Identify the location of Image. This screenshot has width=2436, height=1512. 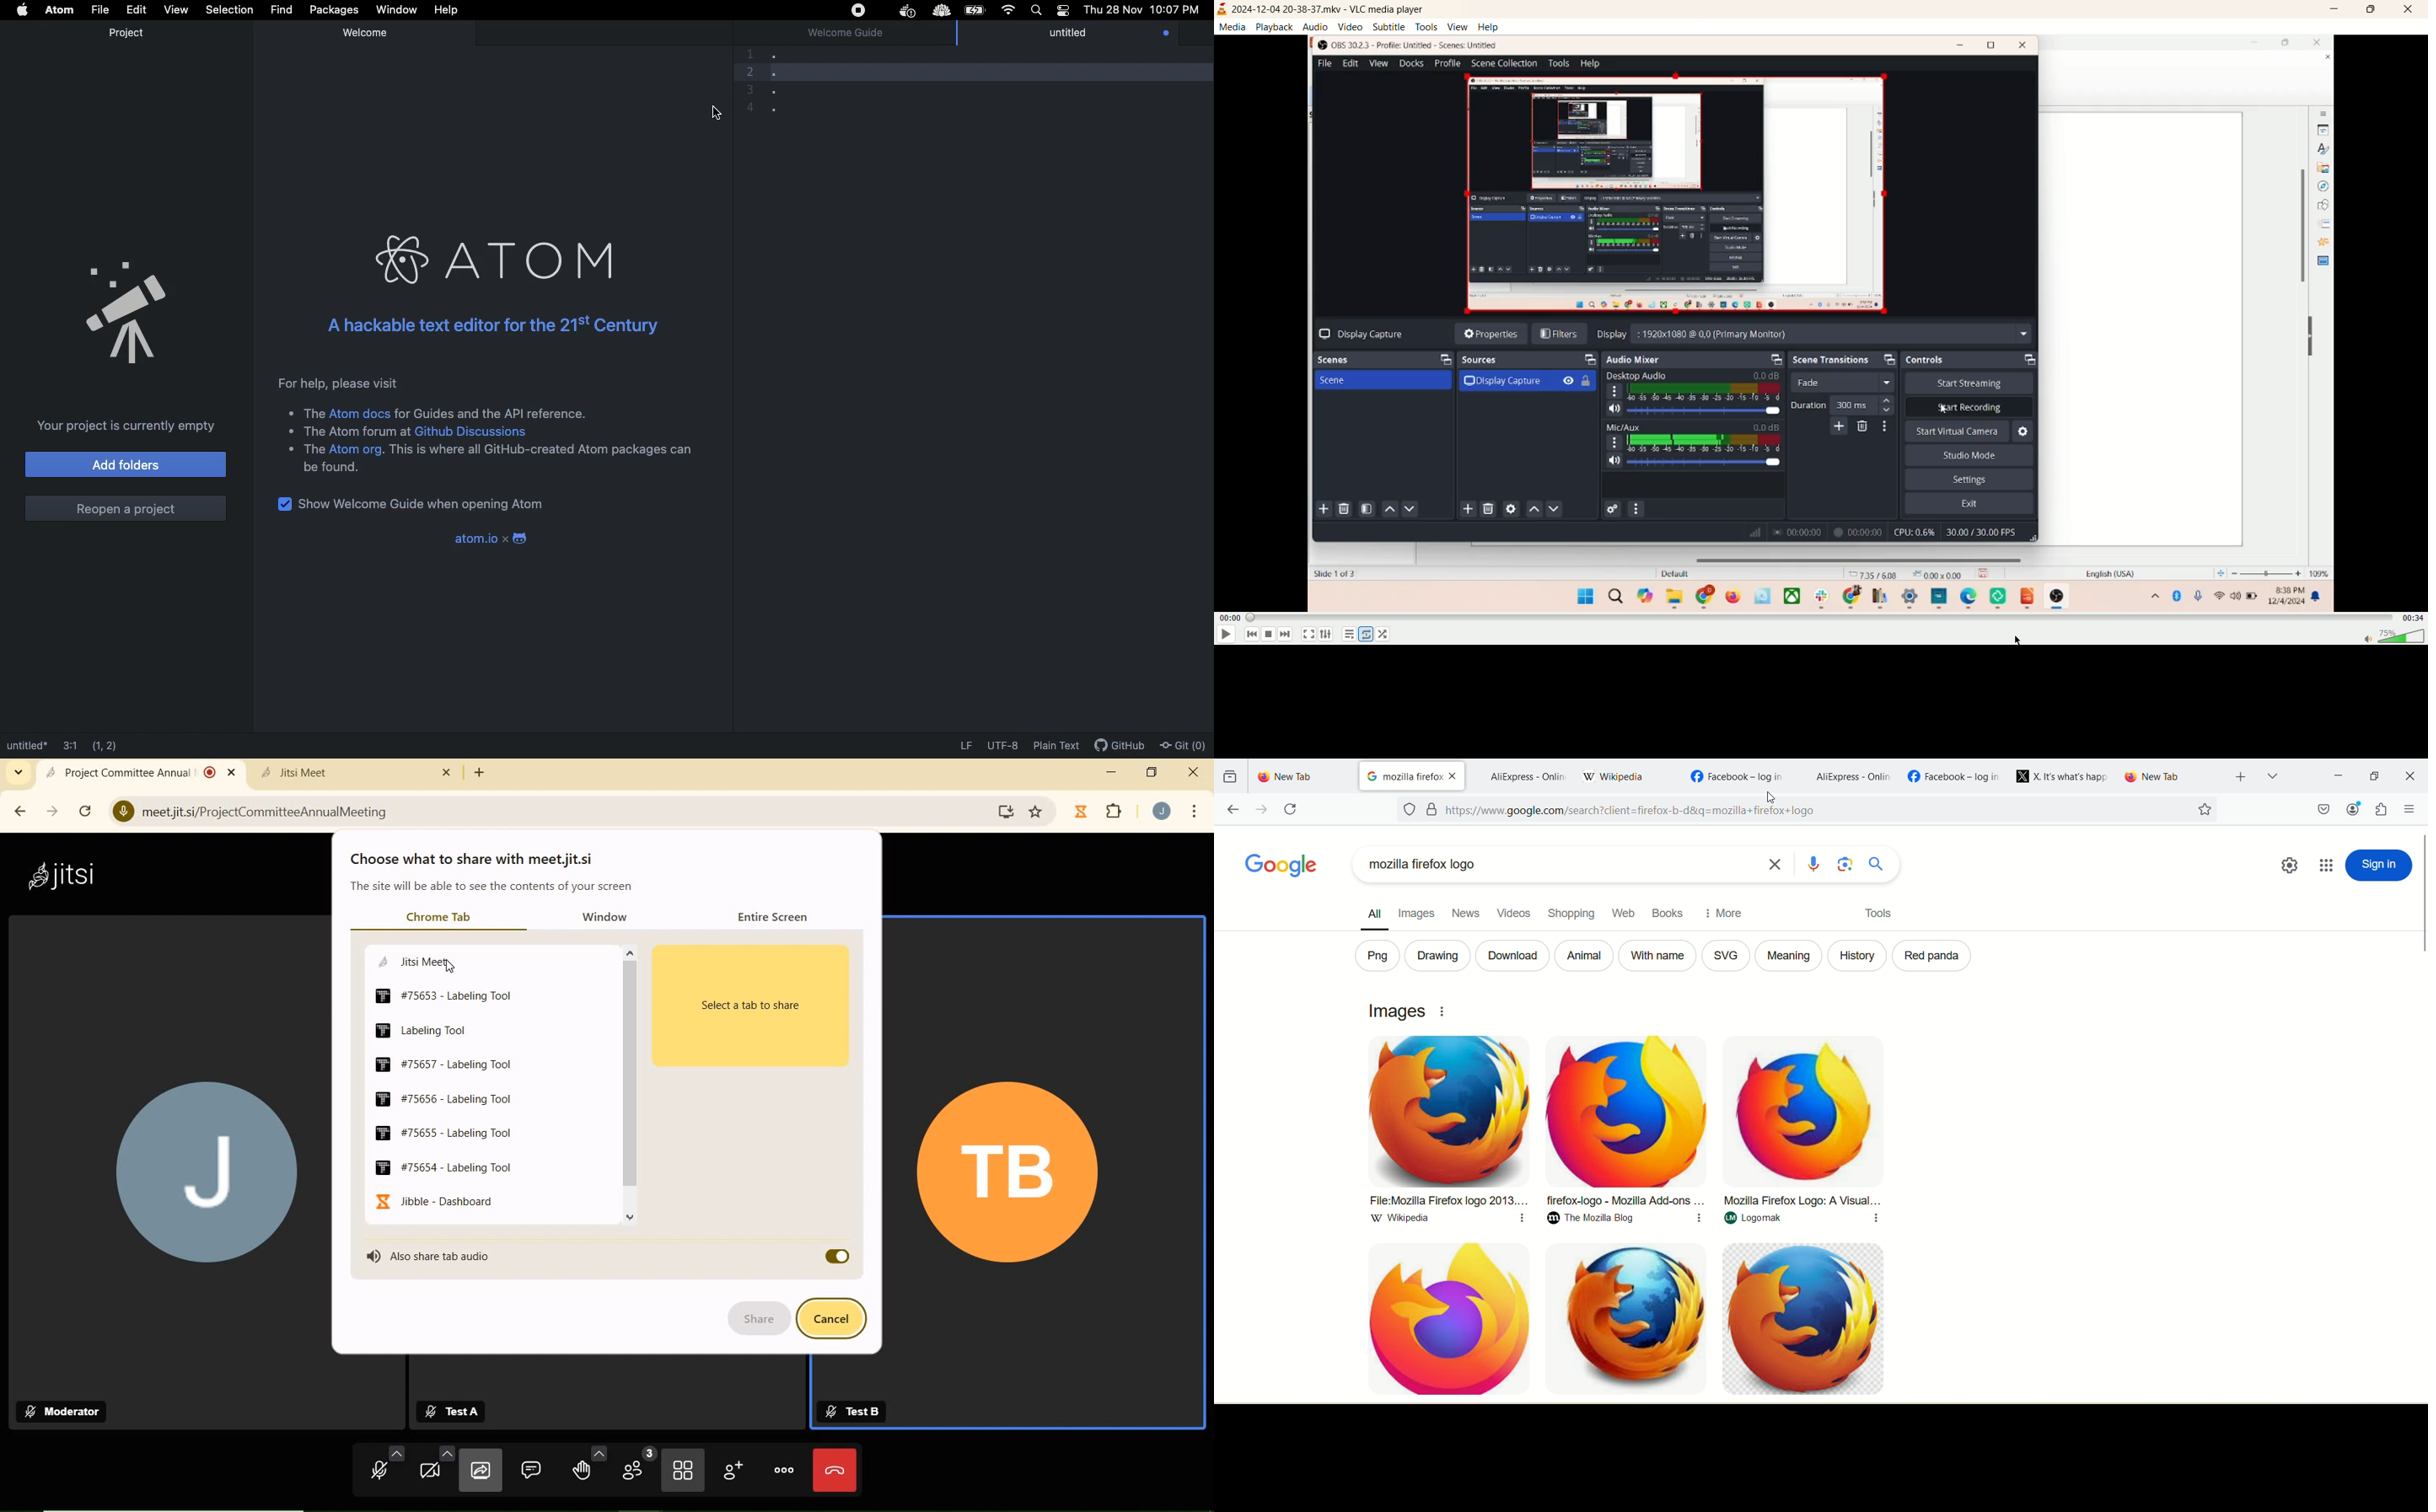
(1442, 1317).